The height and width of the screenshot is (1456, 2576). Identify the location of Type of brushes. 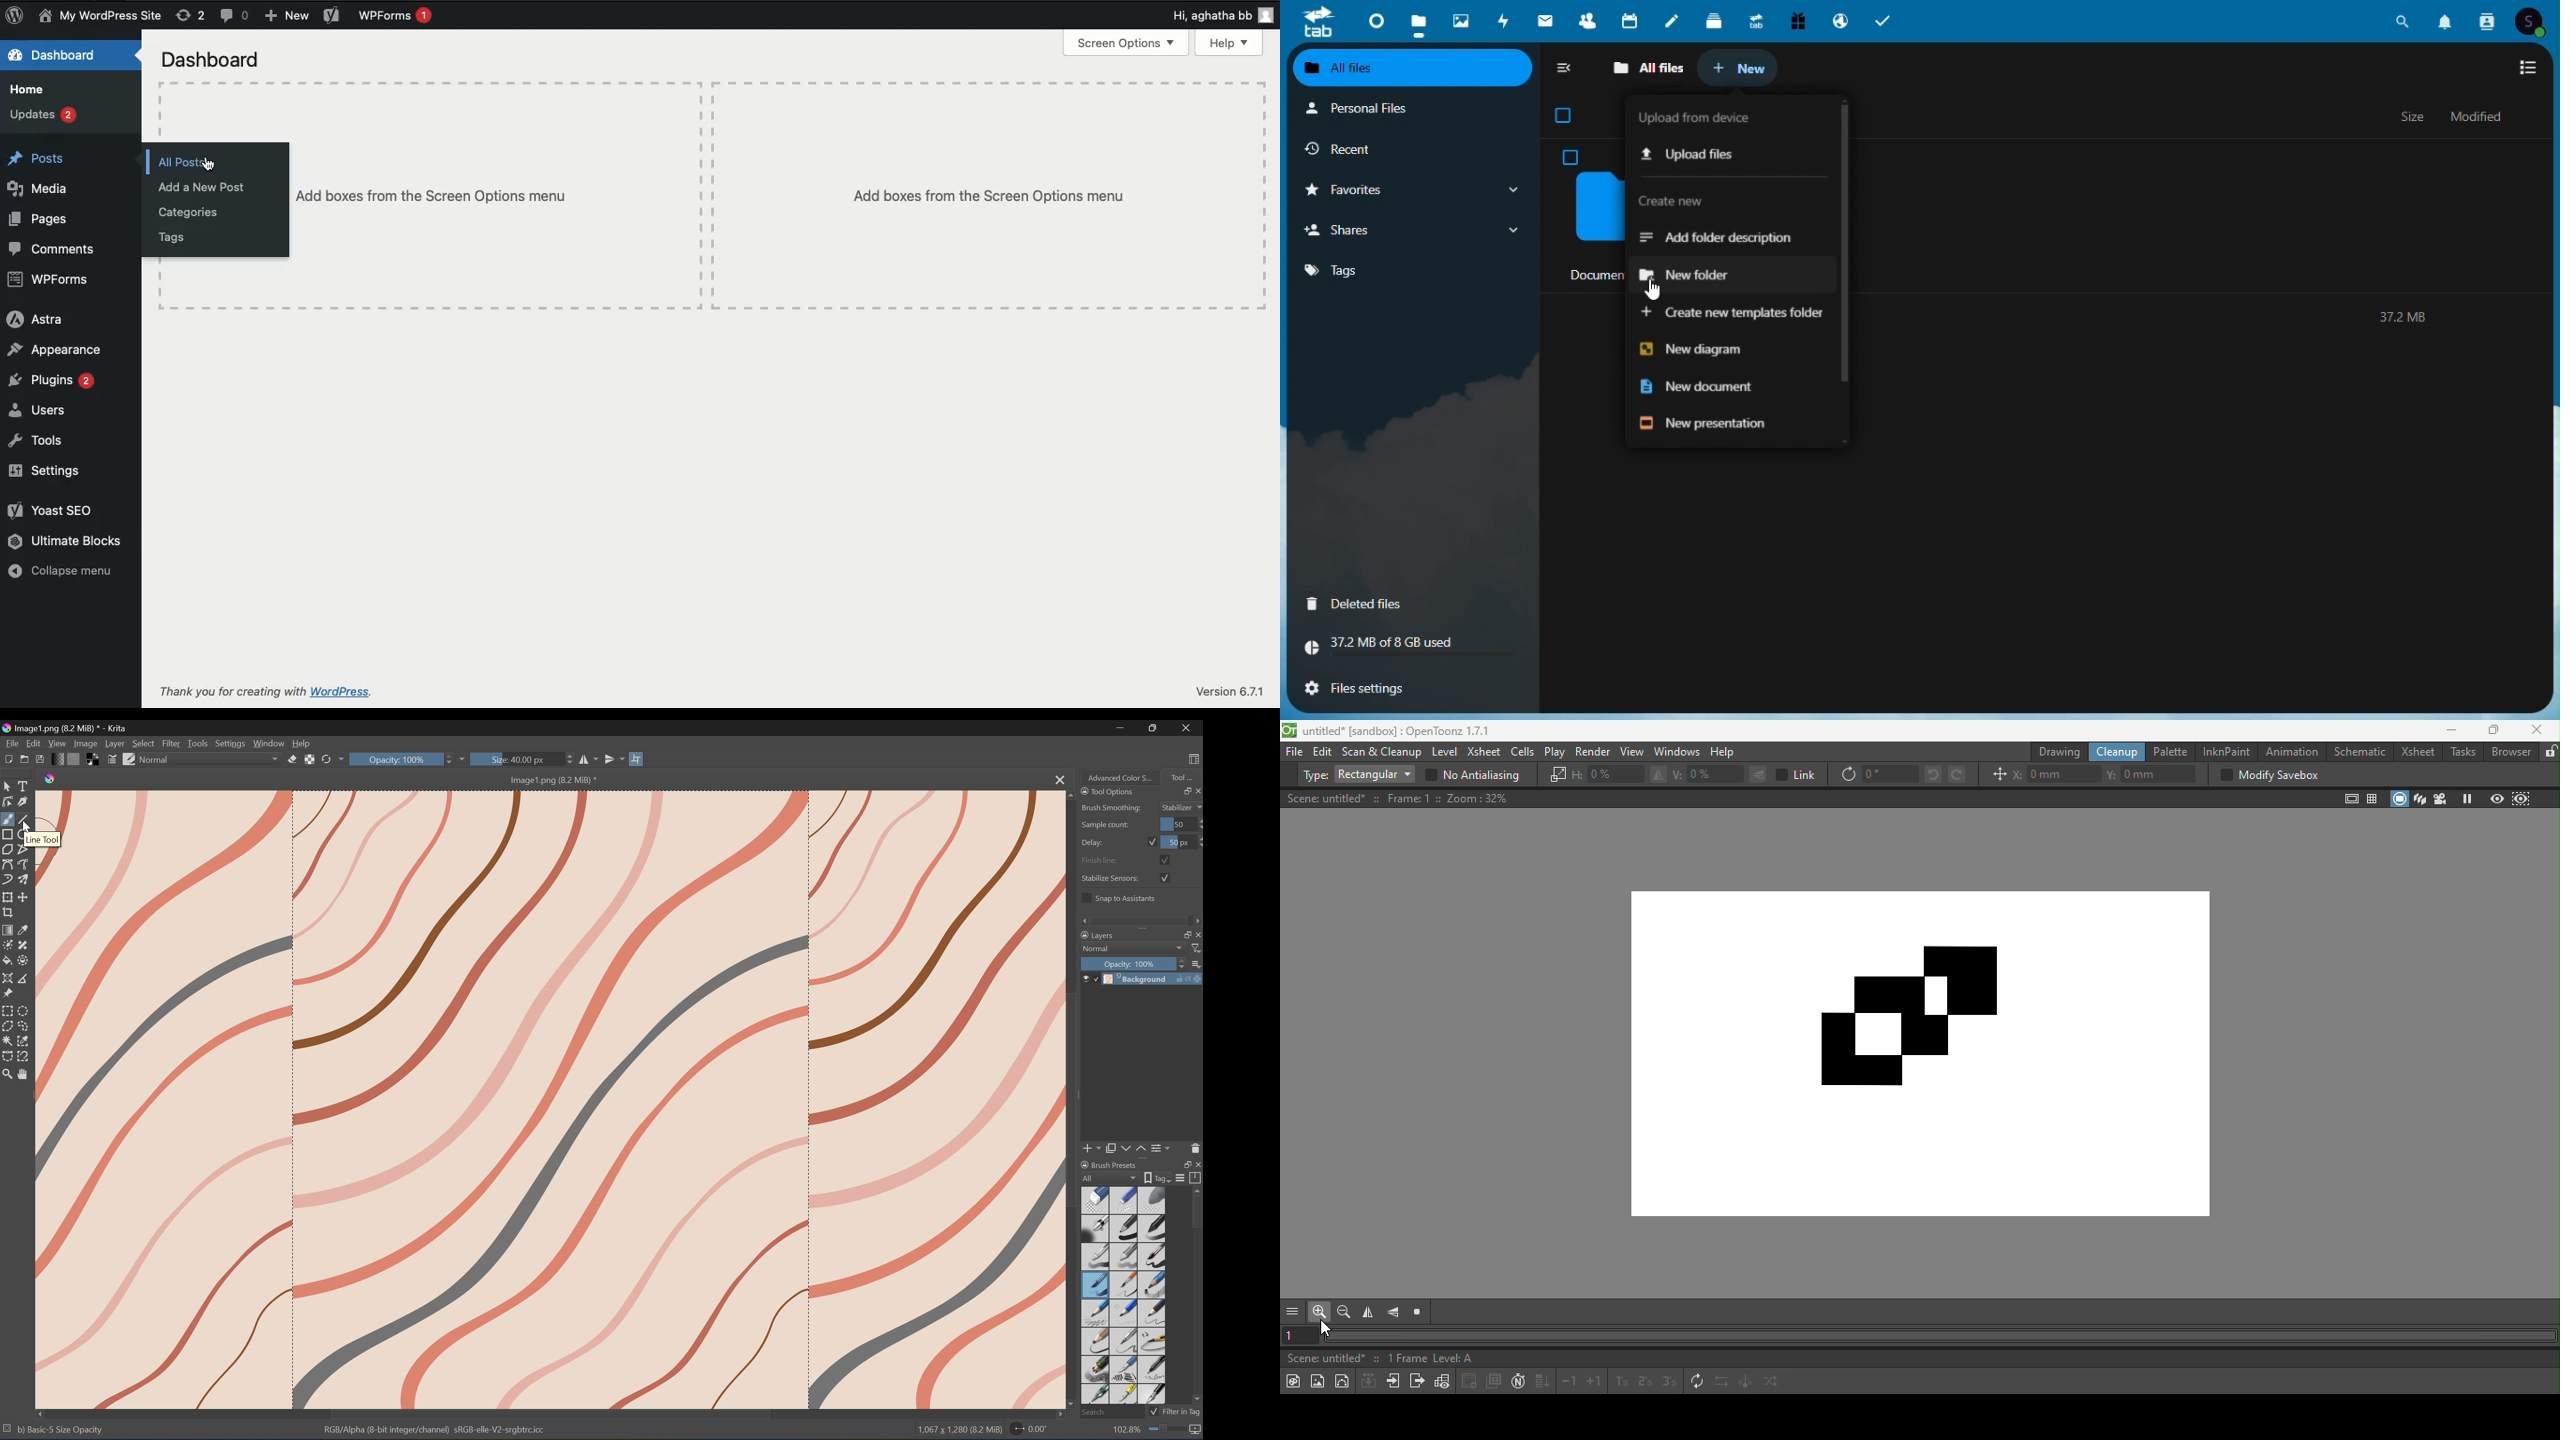
(1123, 1294).